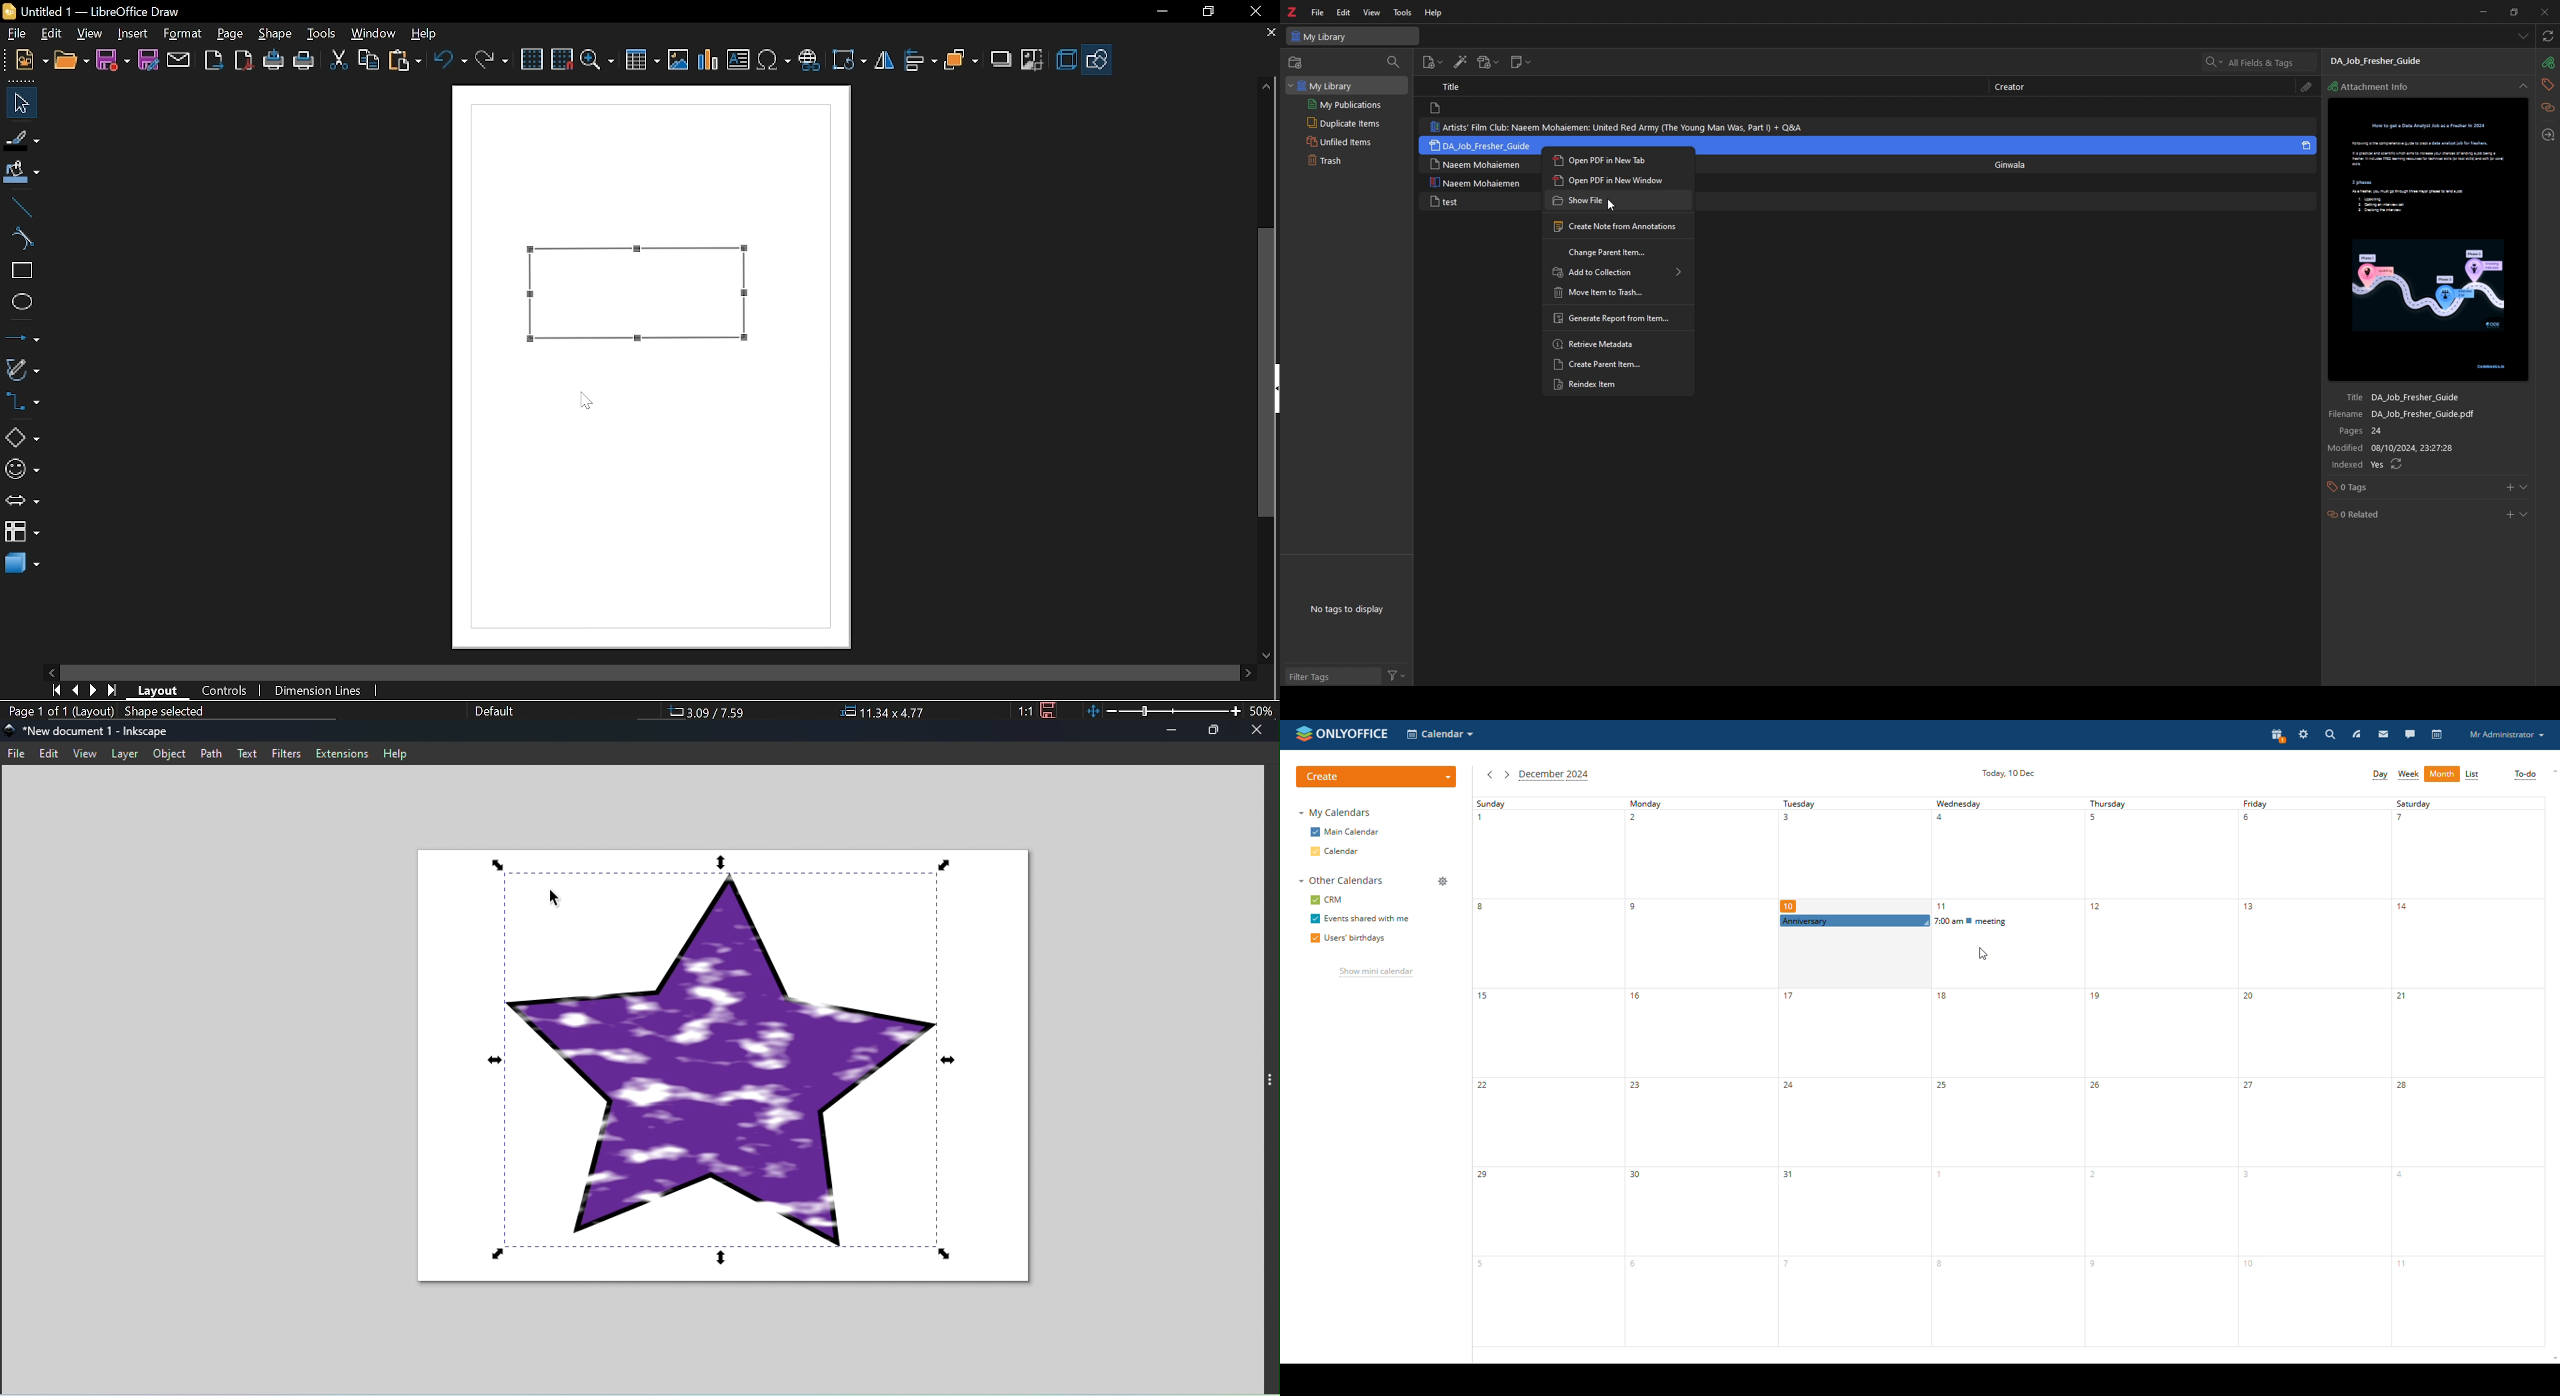  I want to click on note, so click(1509, 107).